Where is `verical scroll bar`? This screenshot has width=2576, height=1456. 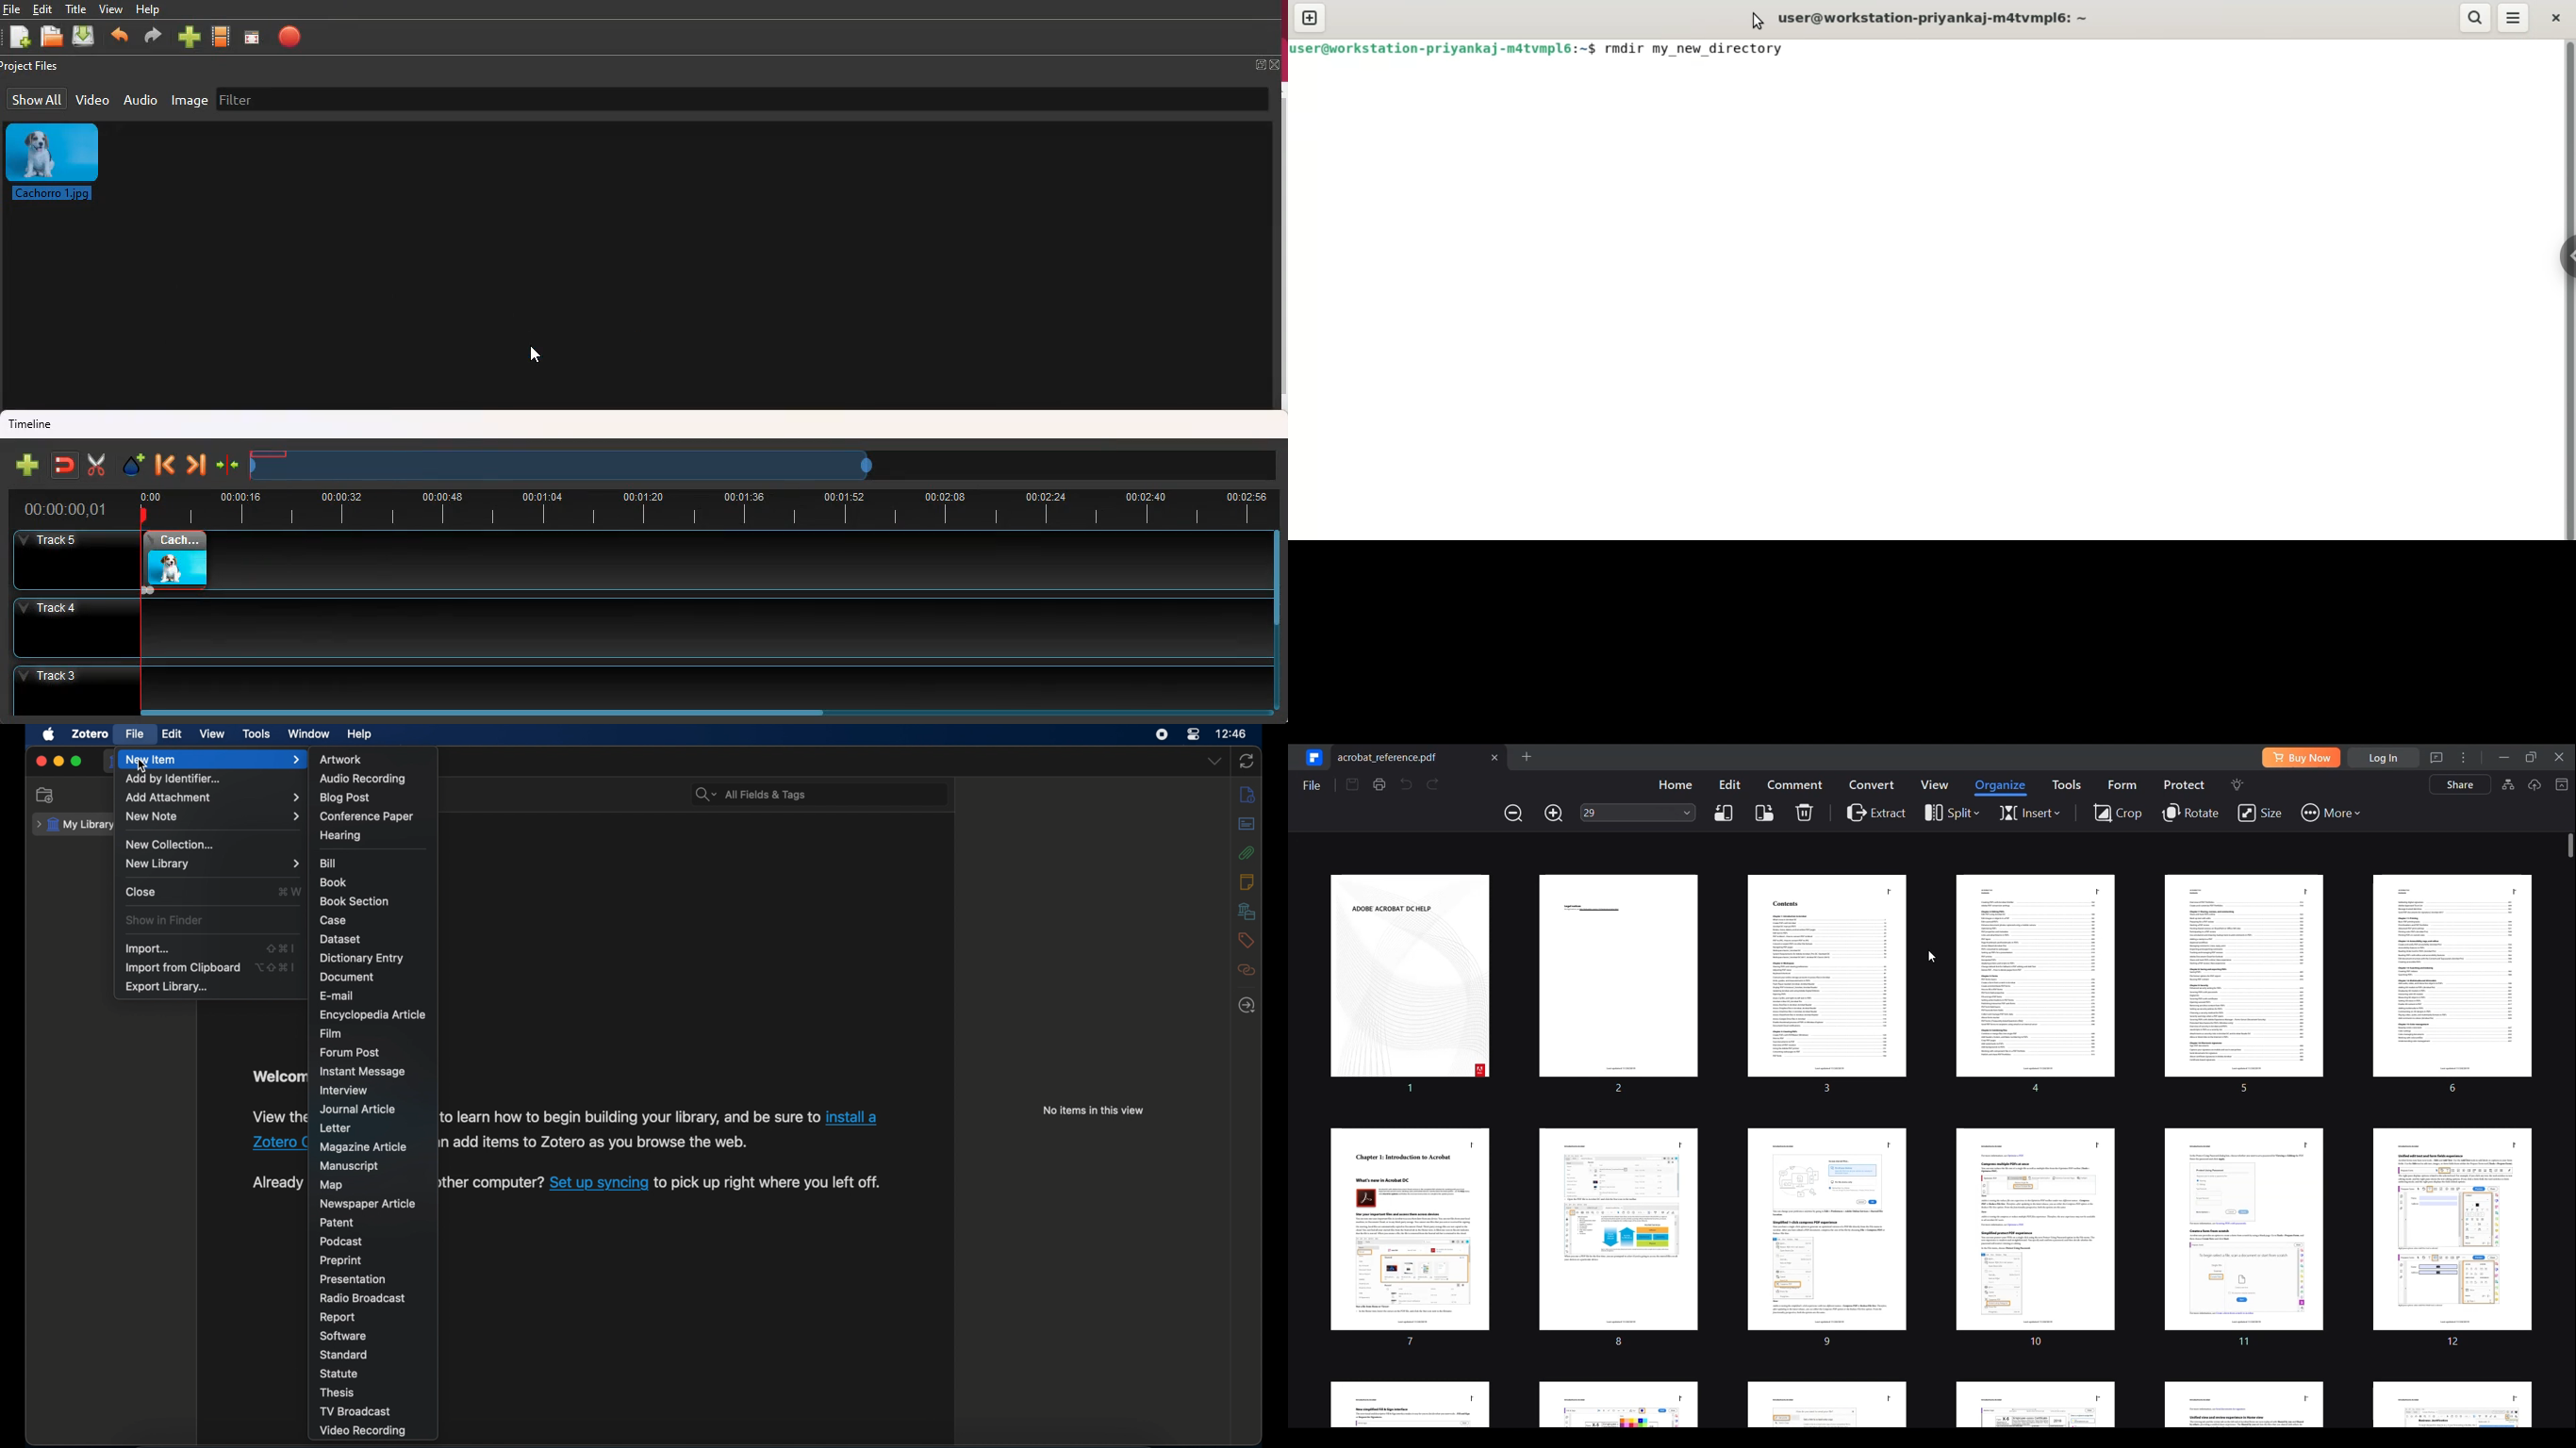
verical scroll bar is located at coordinates (2568, 288).